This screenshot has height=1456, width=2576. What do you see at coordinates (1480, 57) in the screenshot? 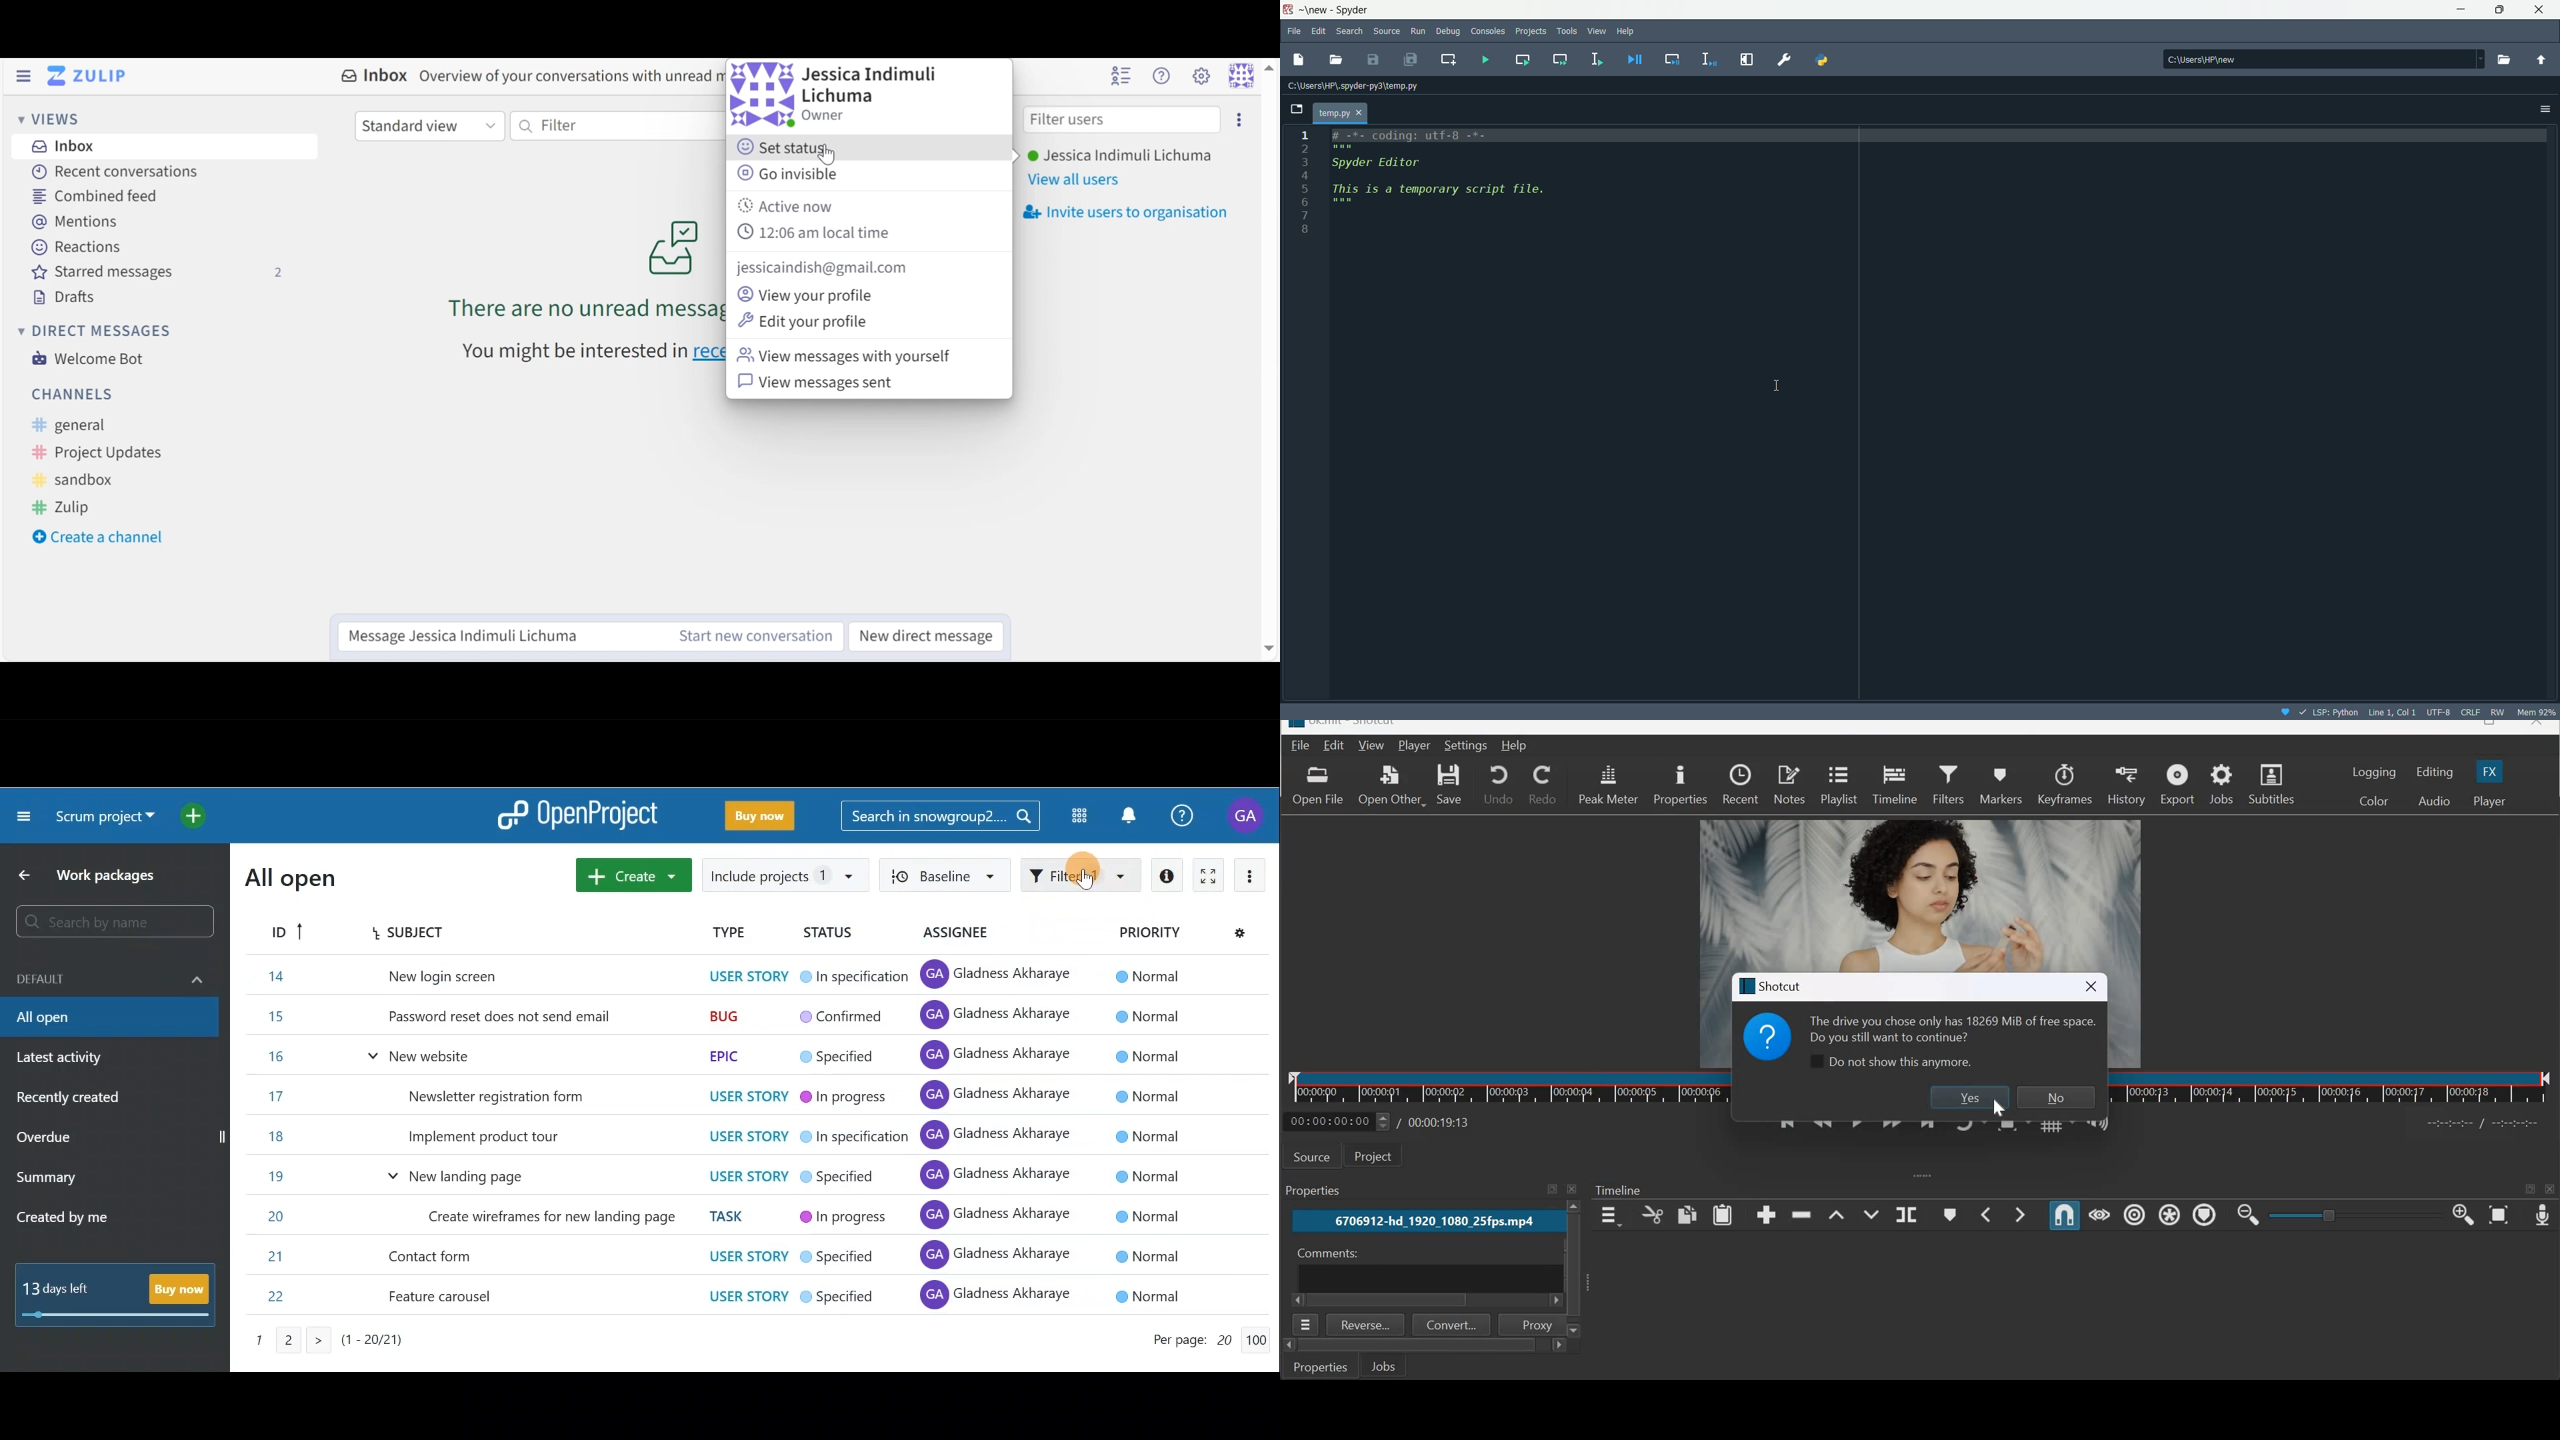
I see `Run file (F5)` at bounding box center [1480, 57].